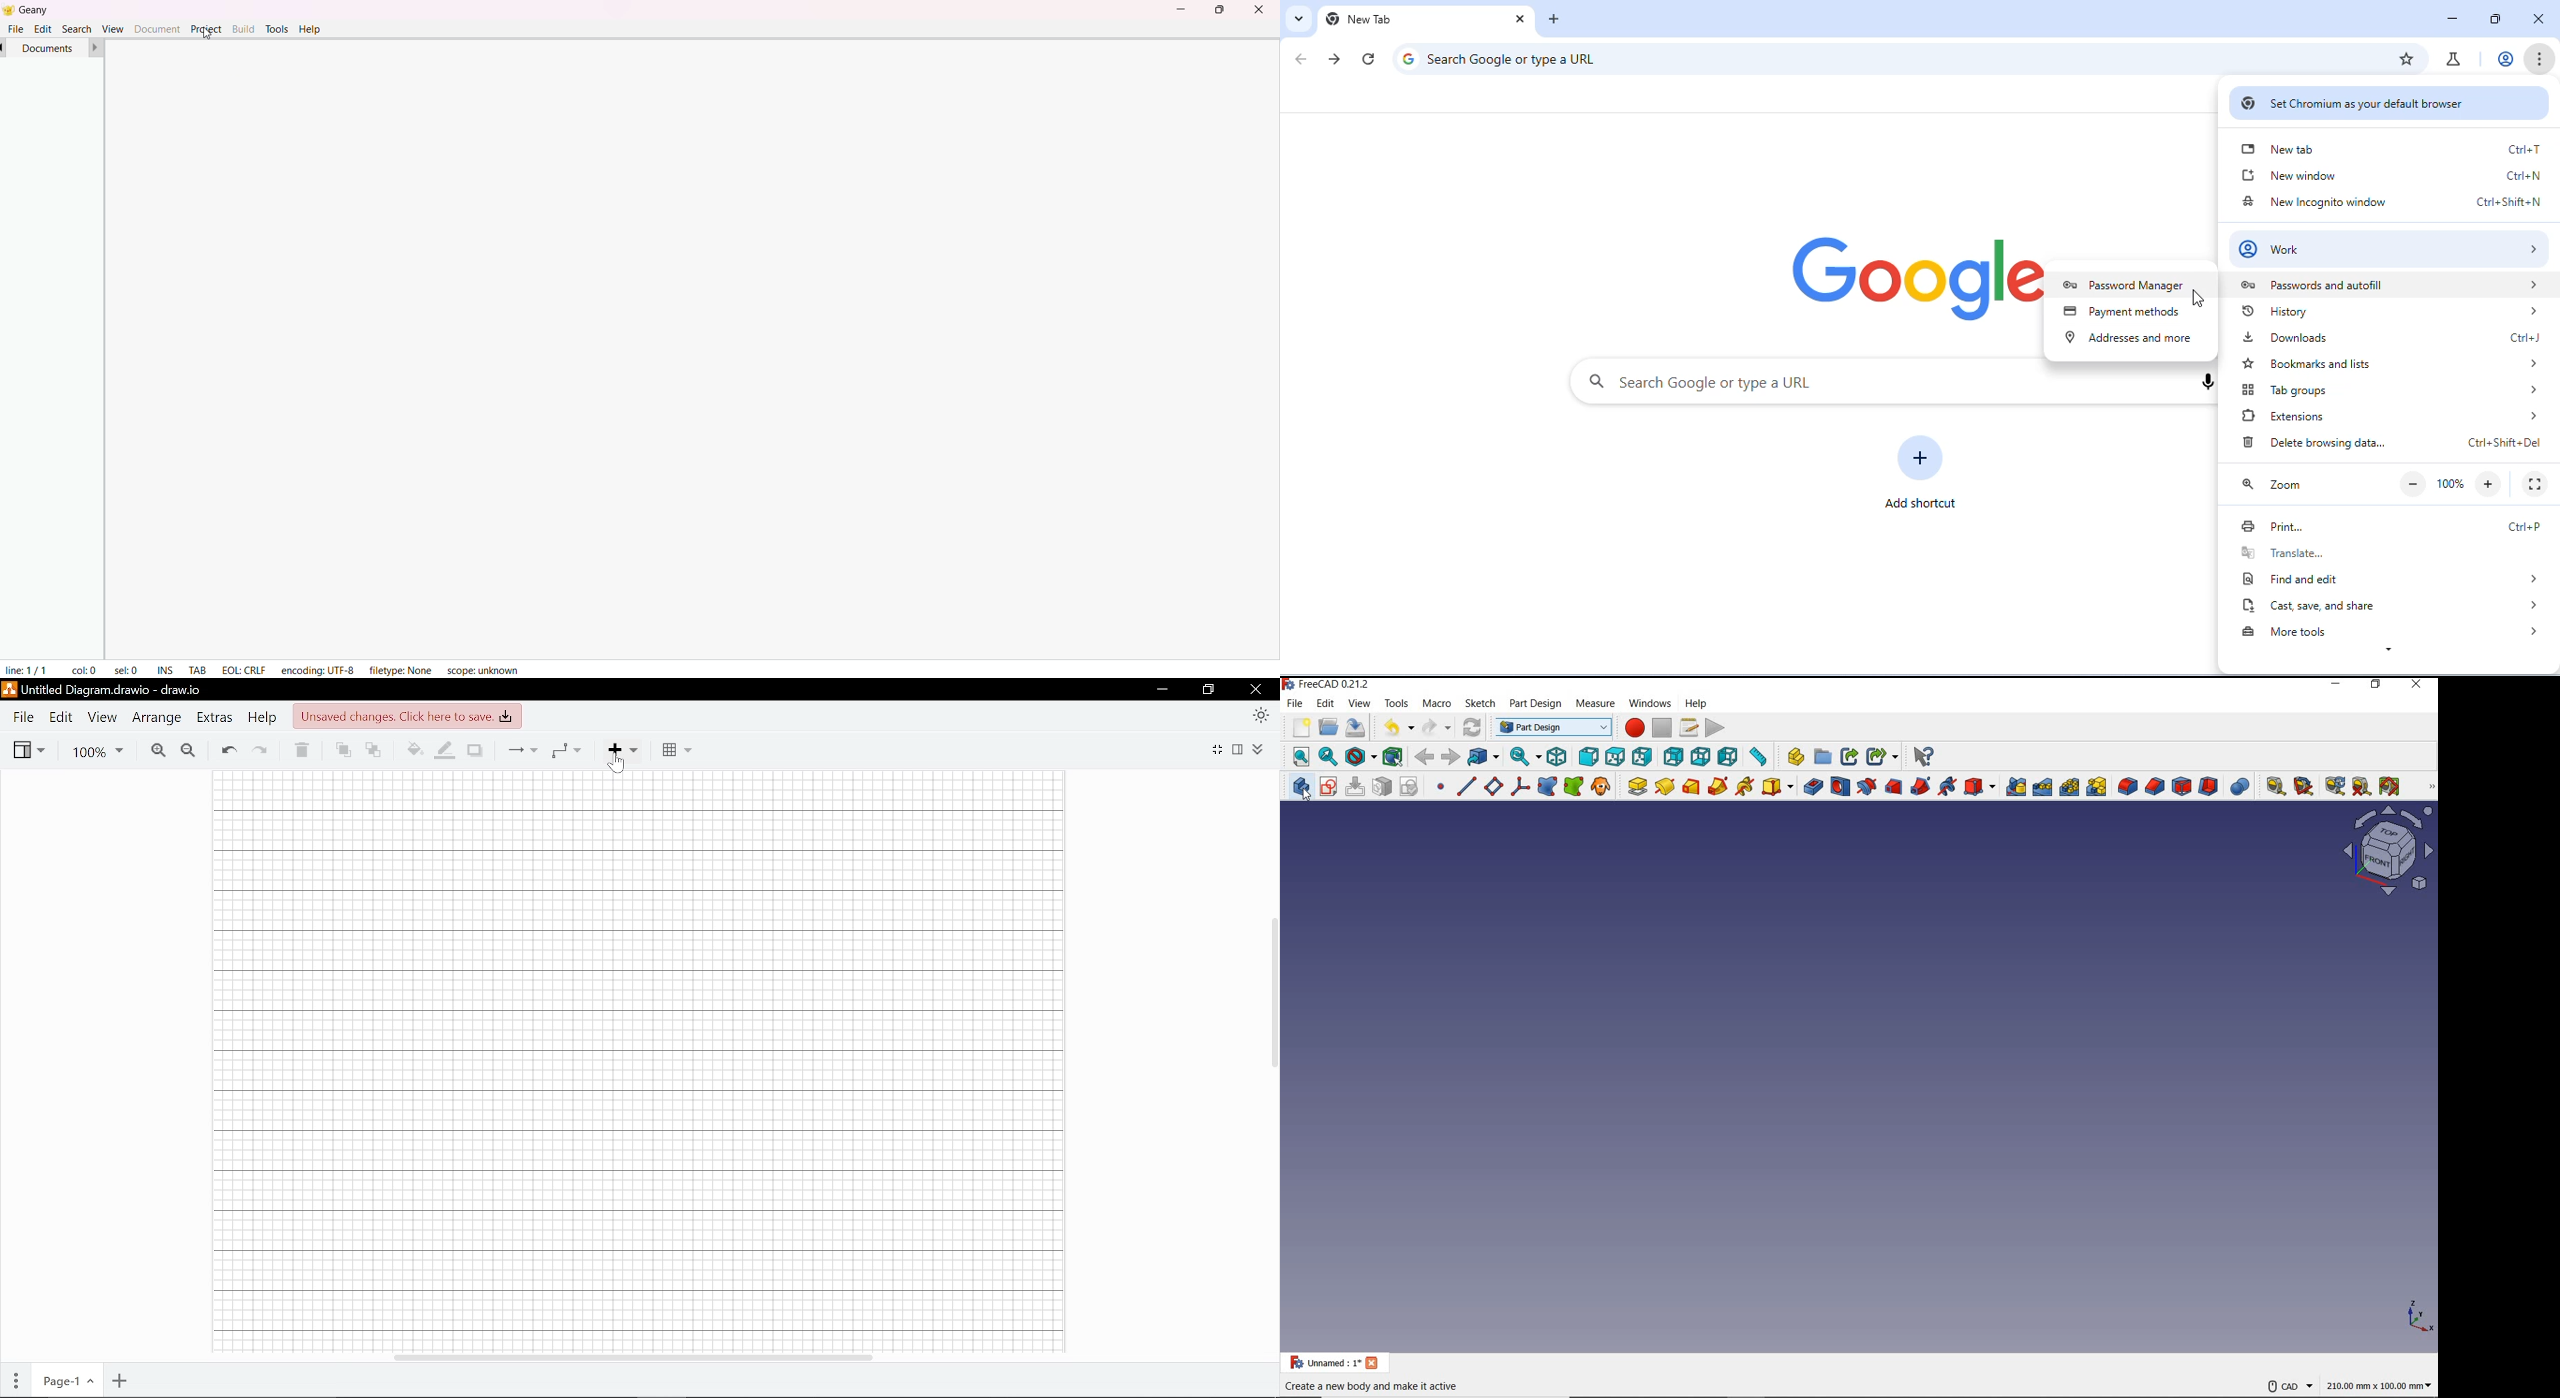 This screenshot has height=1400, width=2576. Describe the element at coordinates (2503, 59) in the screenshot. I see `account` at that location.